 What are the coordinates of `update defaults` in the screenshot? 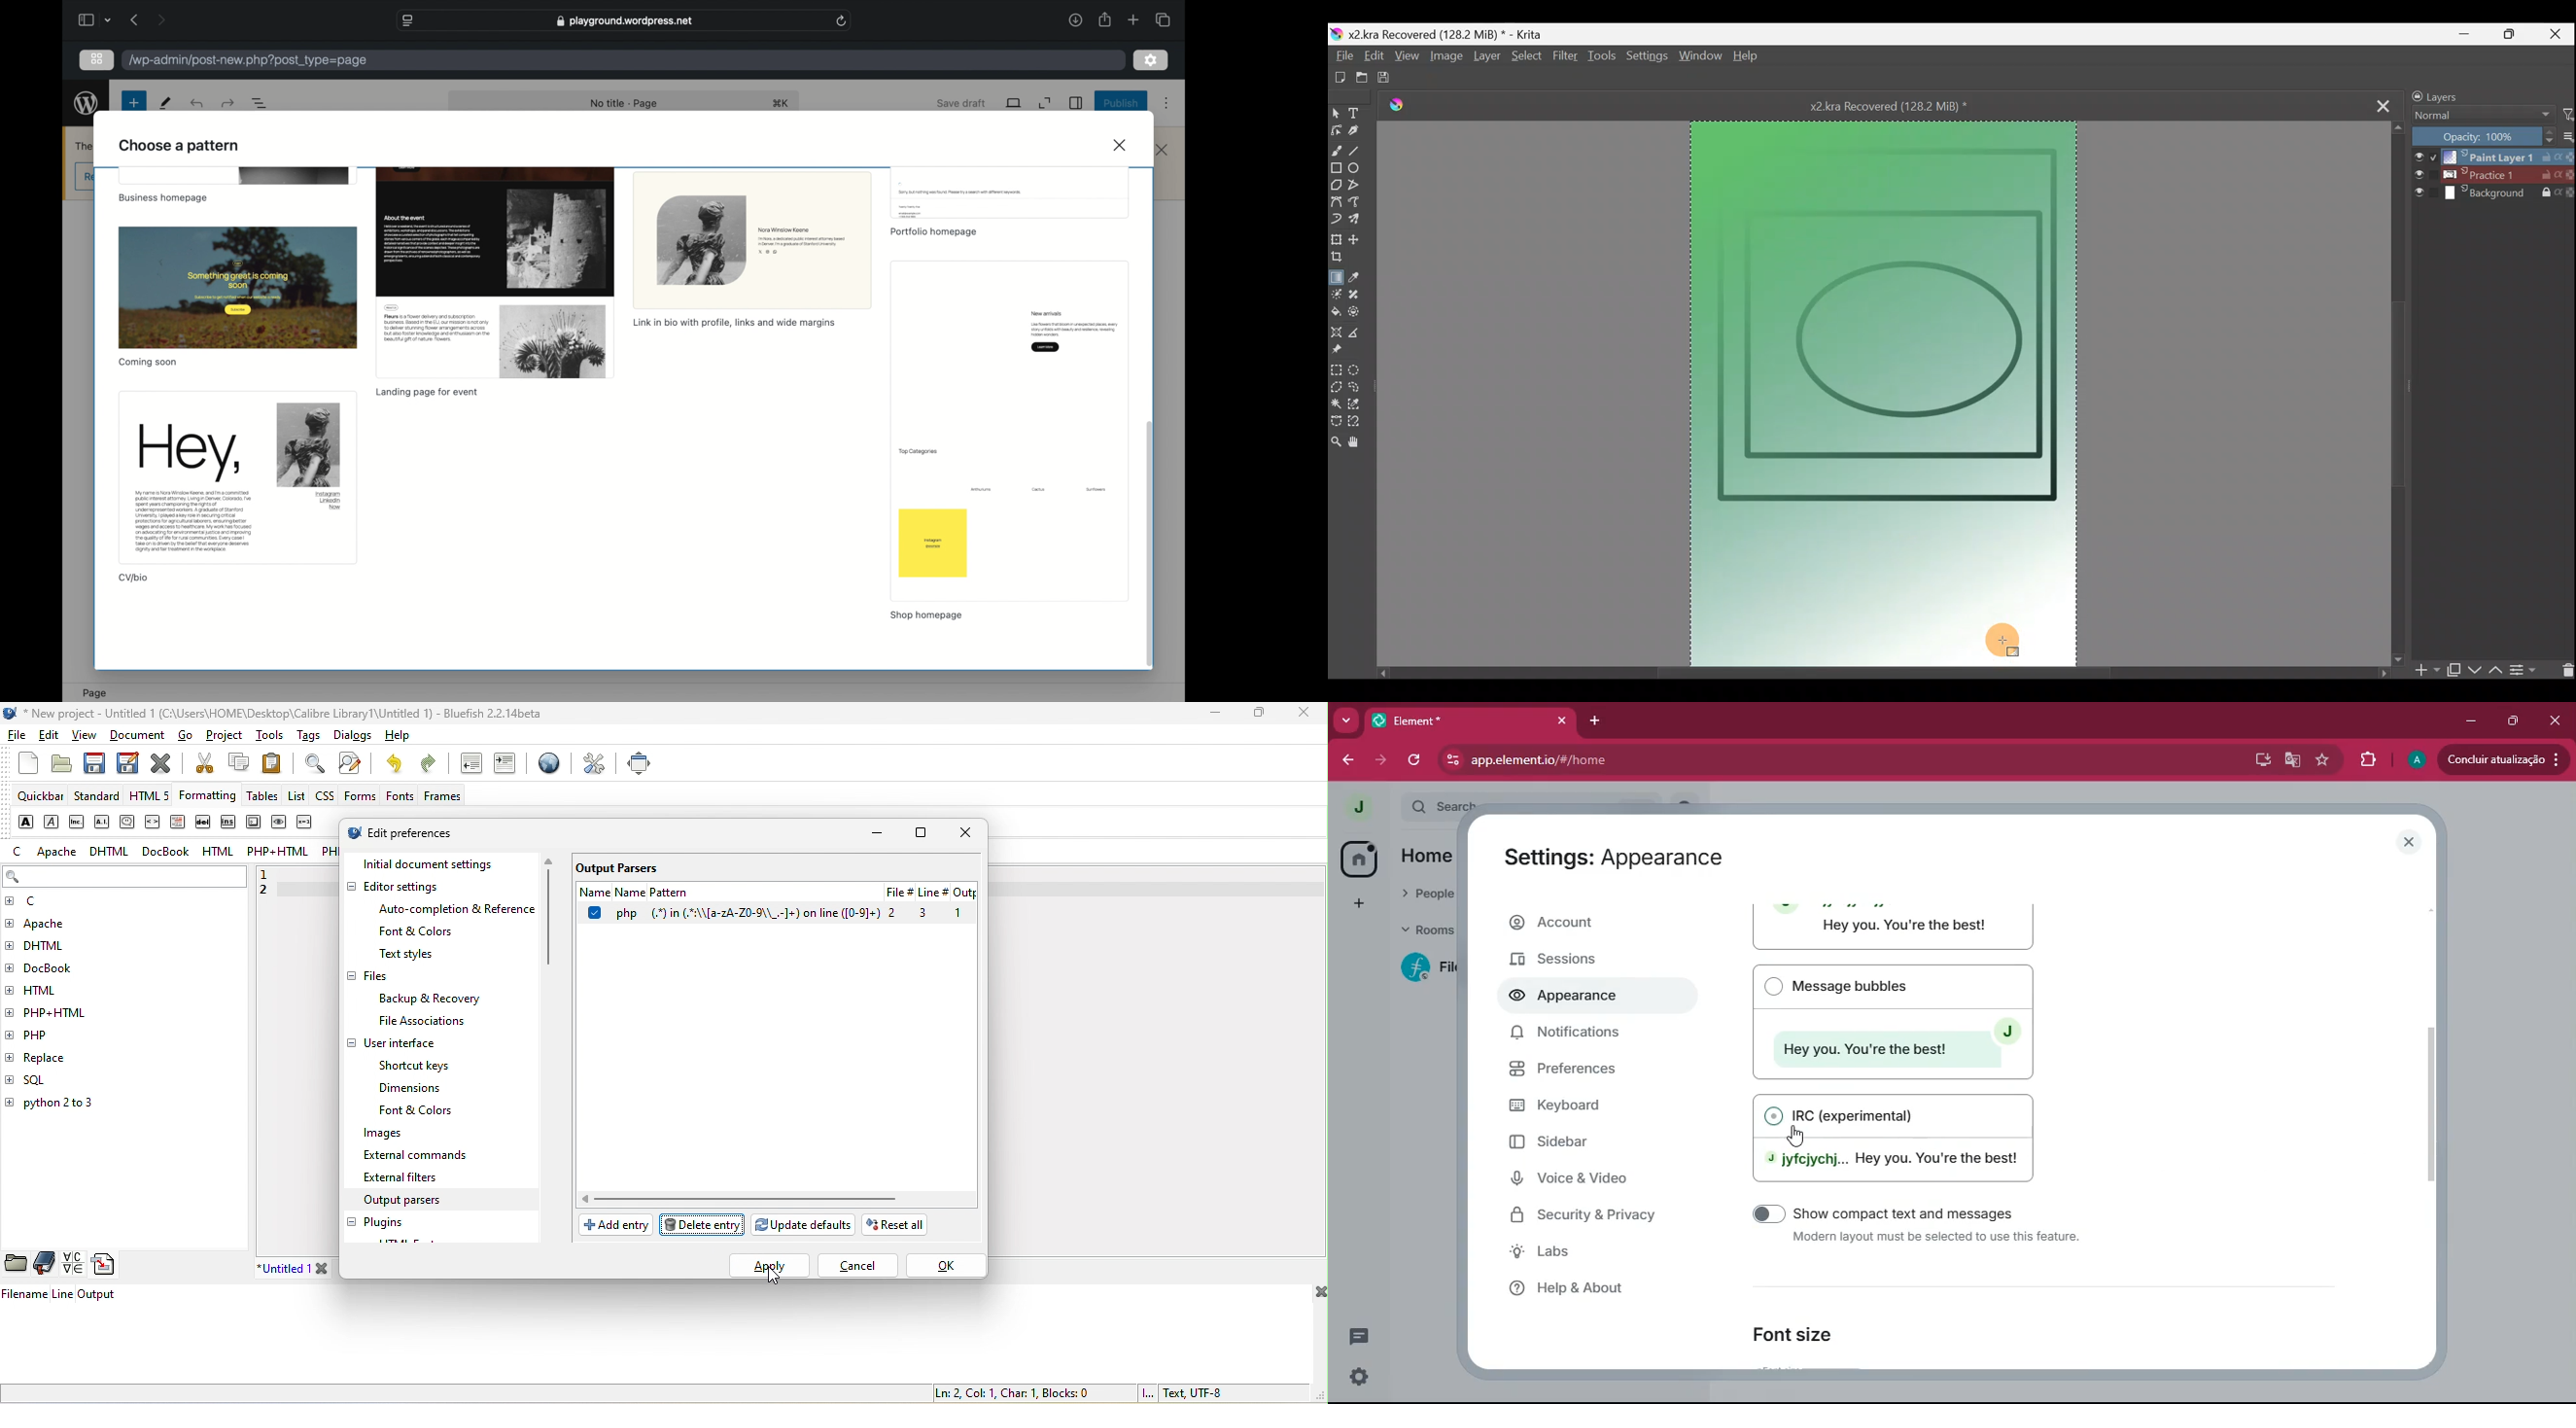 It's located at (806, 1223).